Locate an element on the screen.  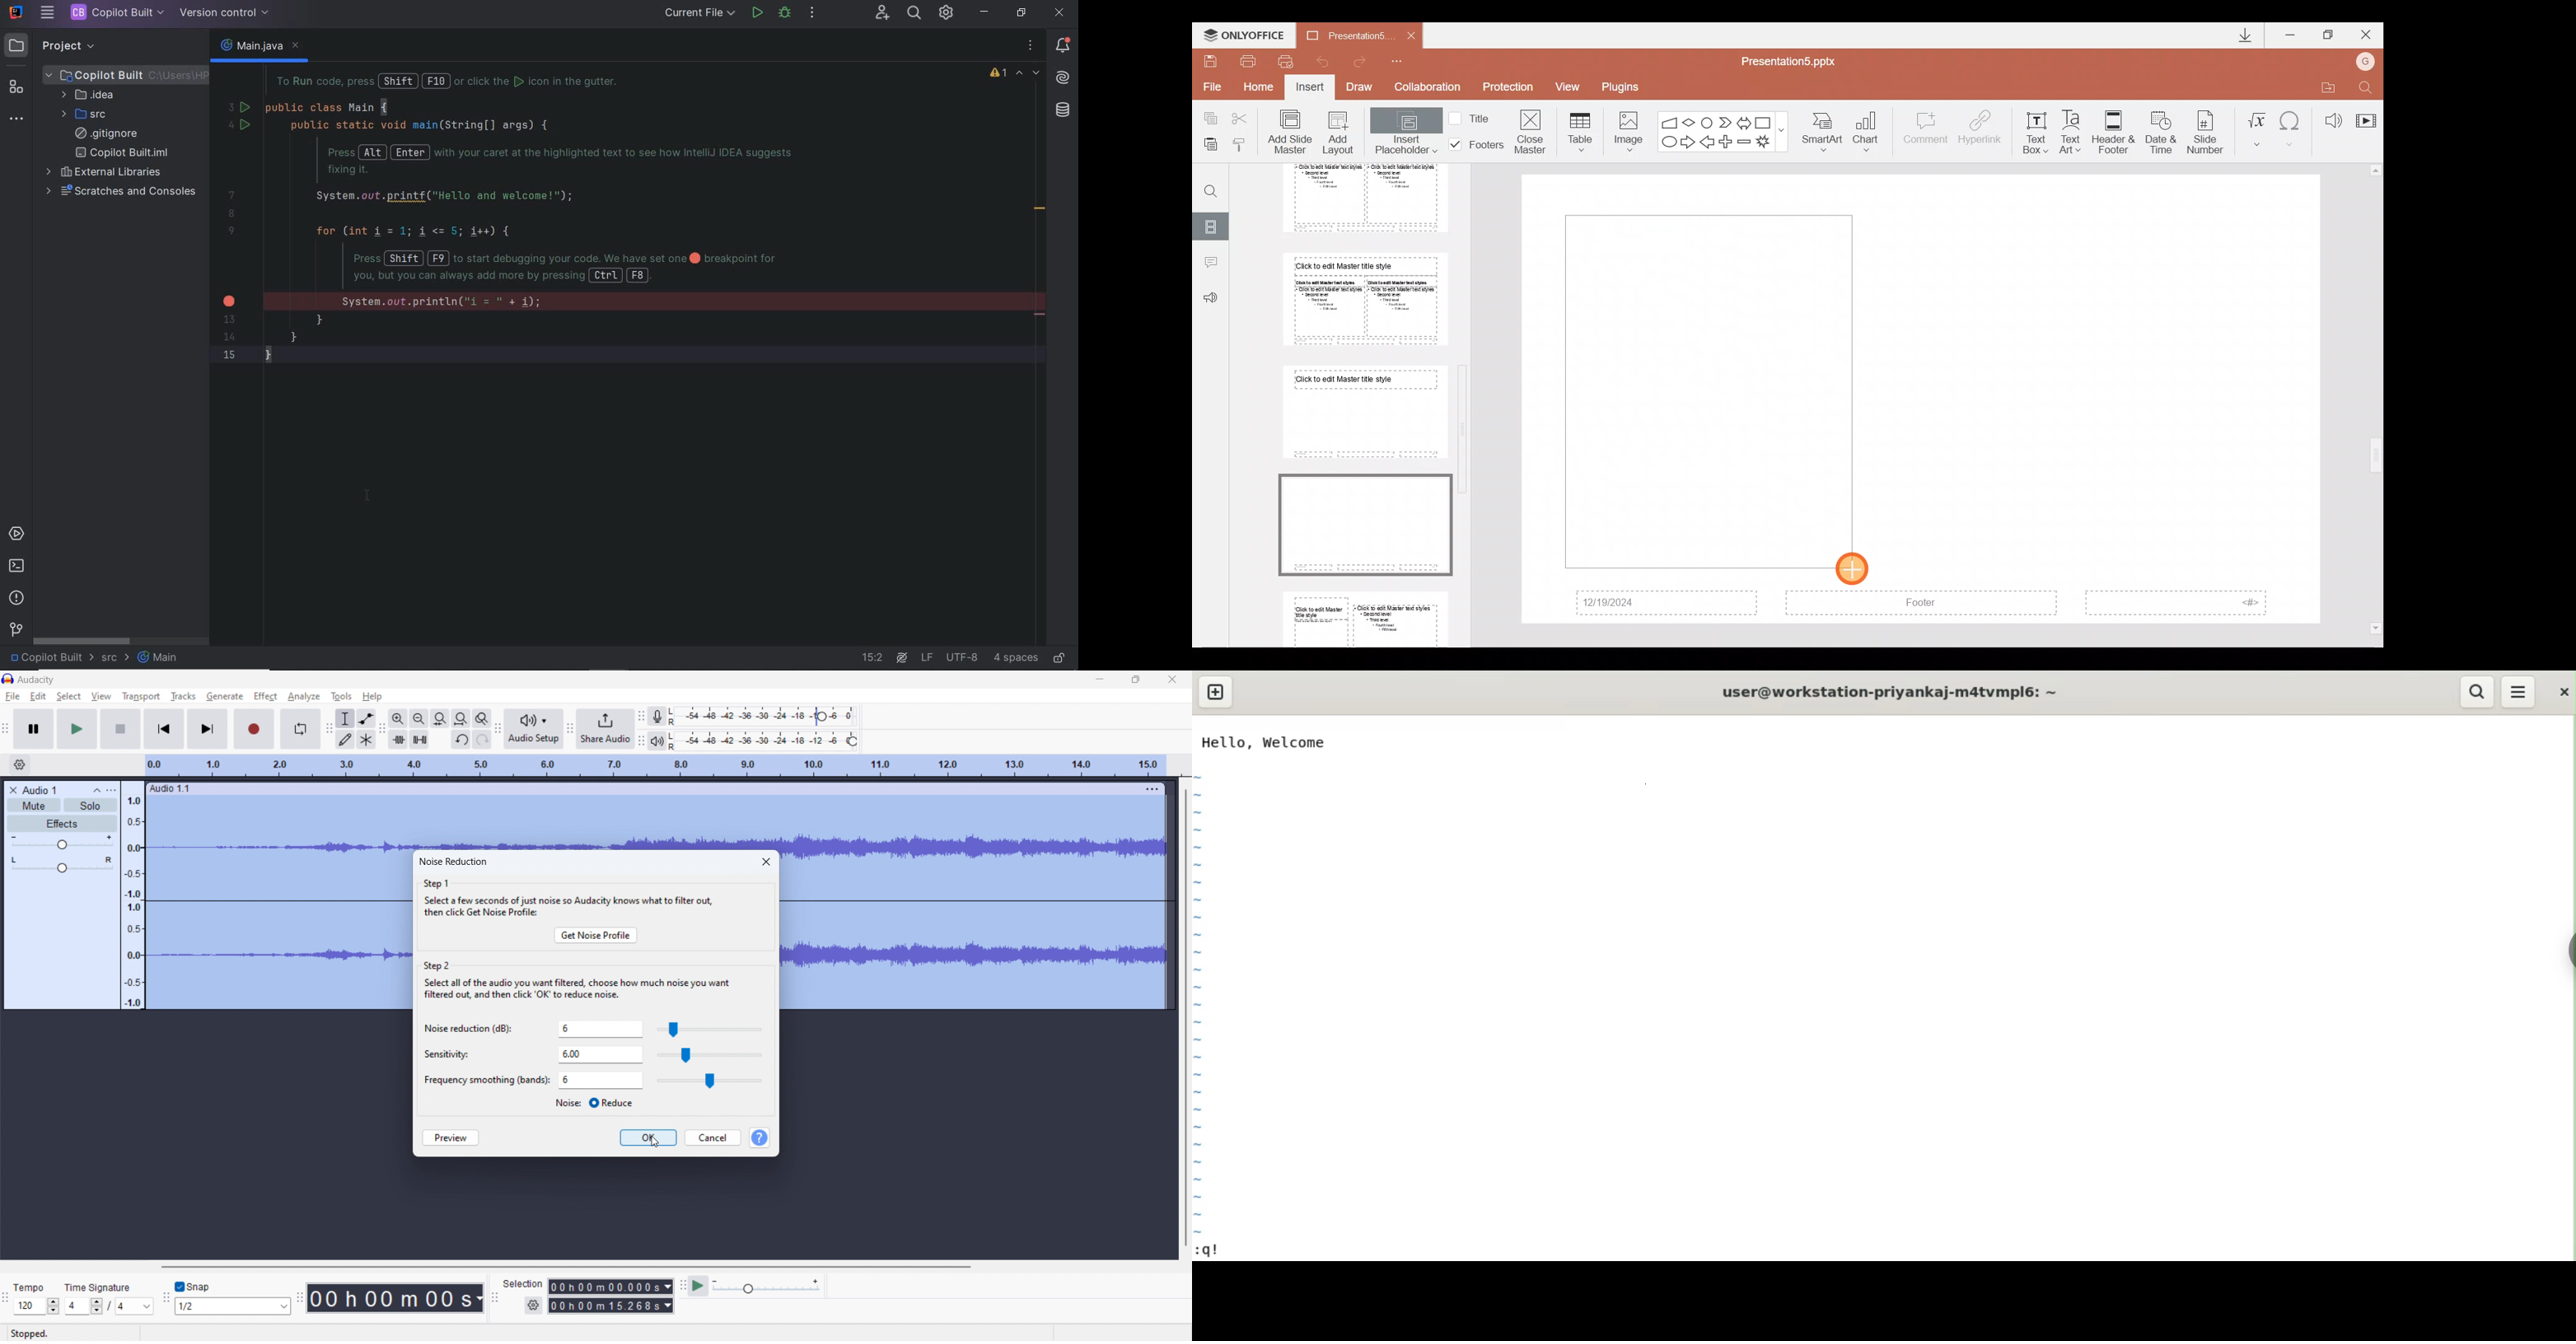
horizontal scrollbar is located at coordinates (566, 1267).